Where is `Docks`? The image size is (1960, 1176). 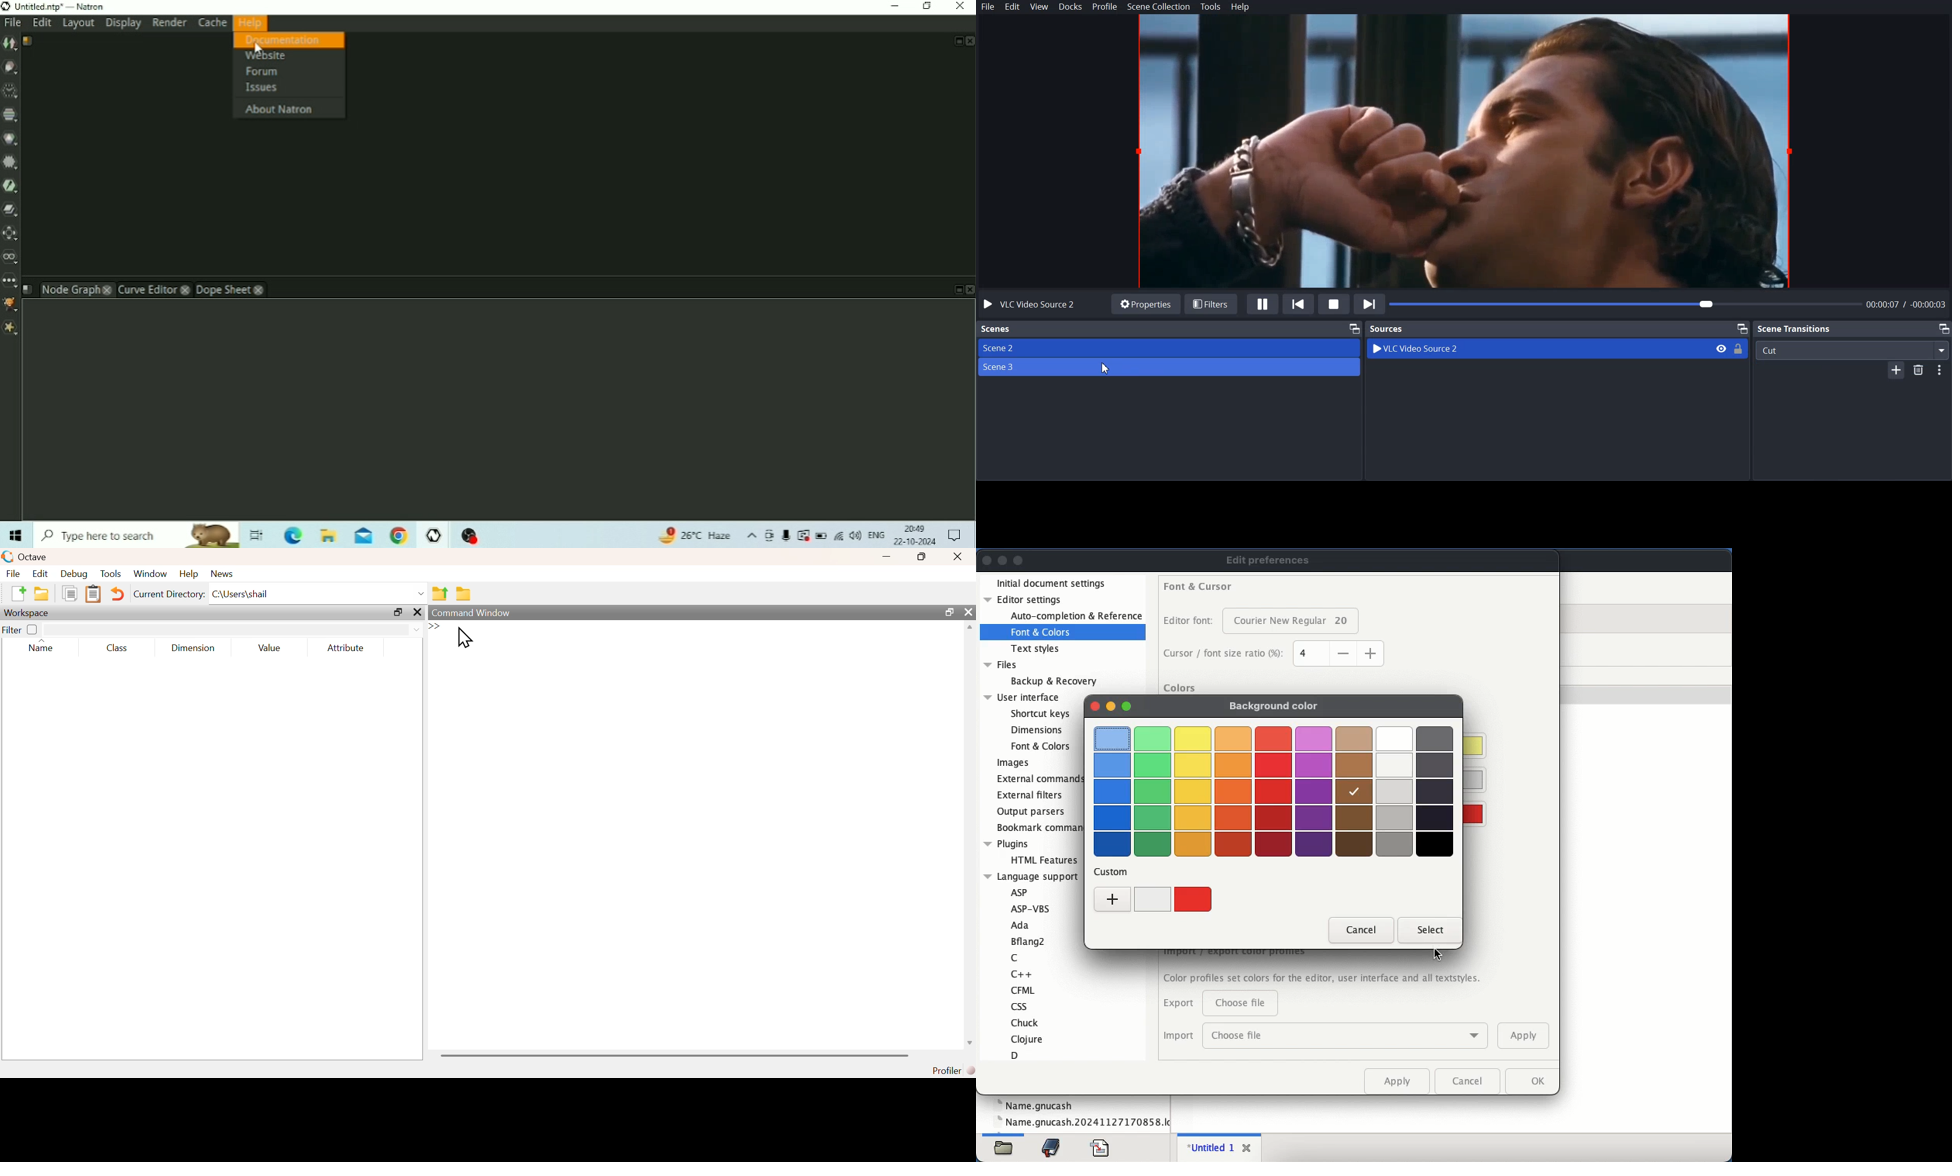 Docks is located at coordinates (1071, 7).